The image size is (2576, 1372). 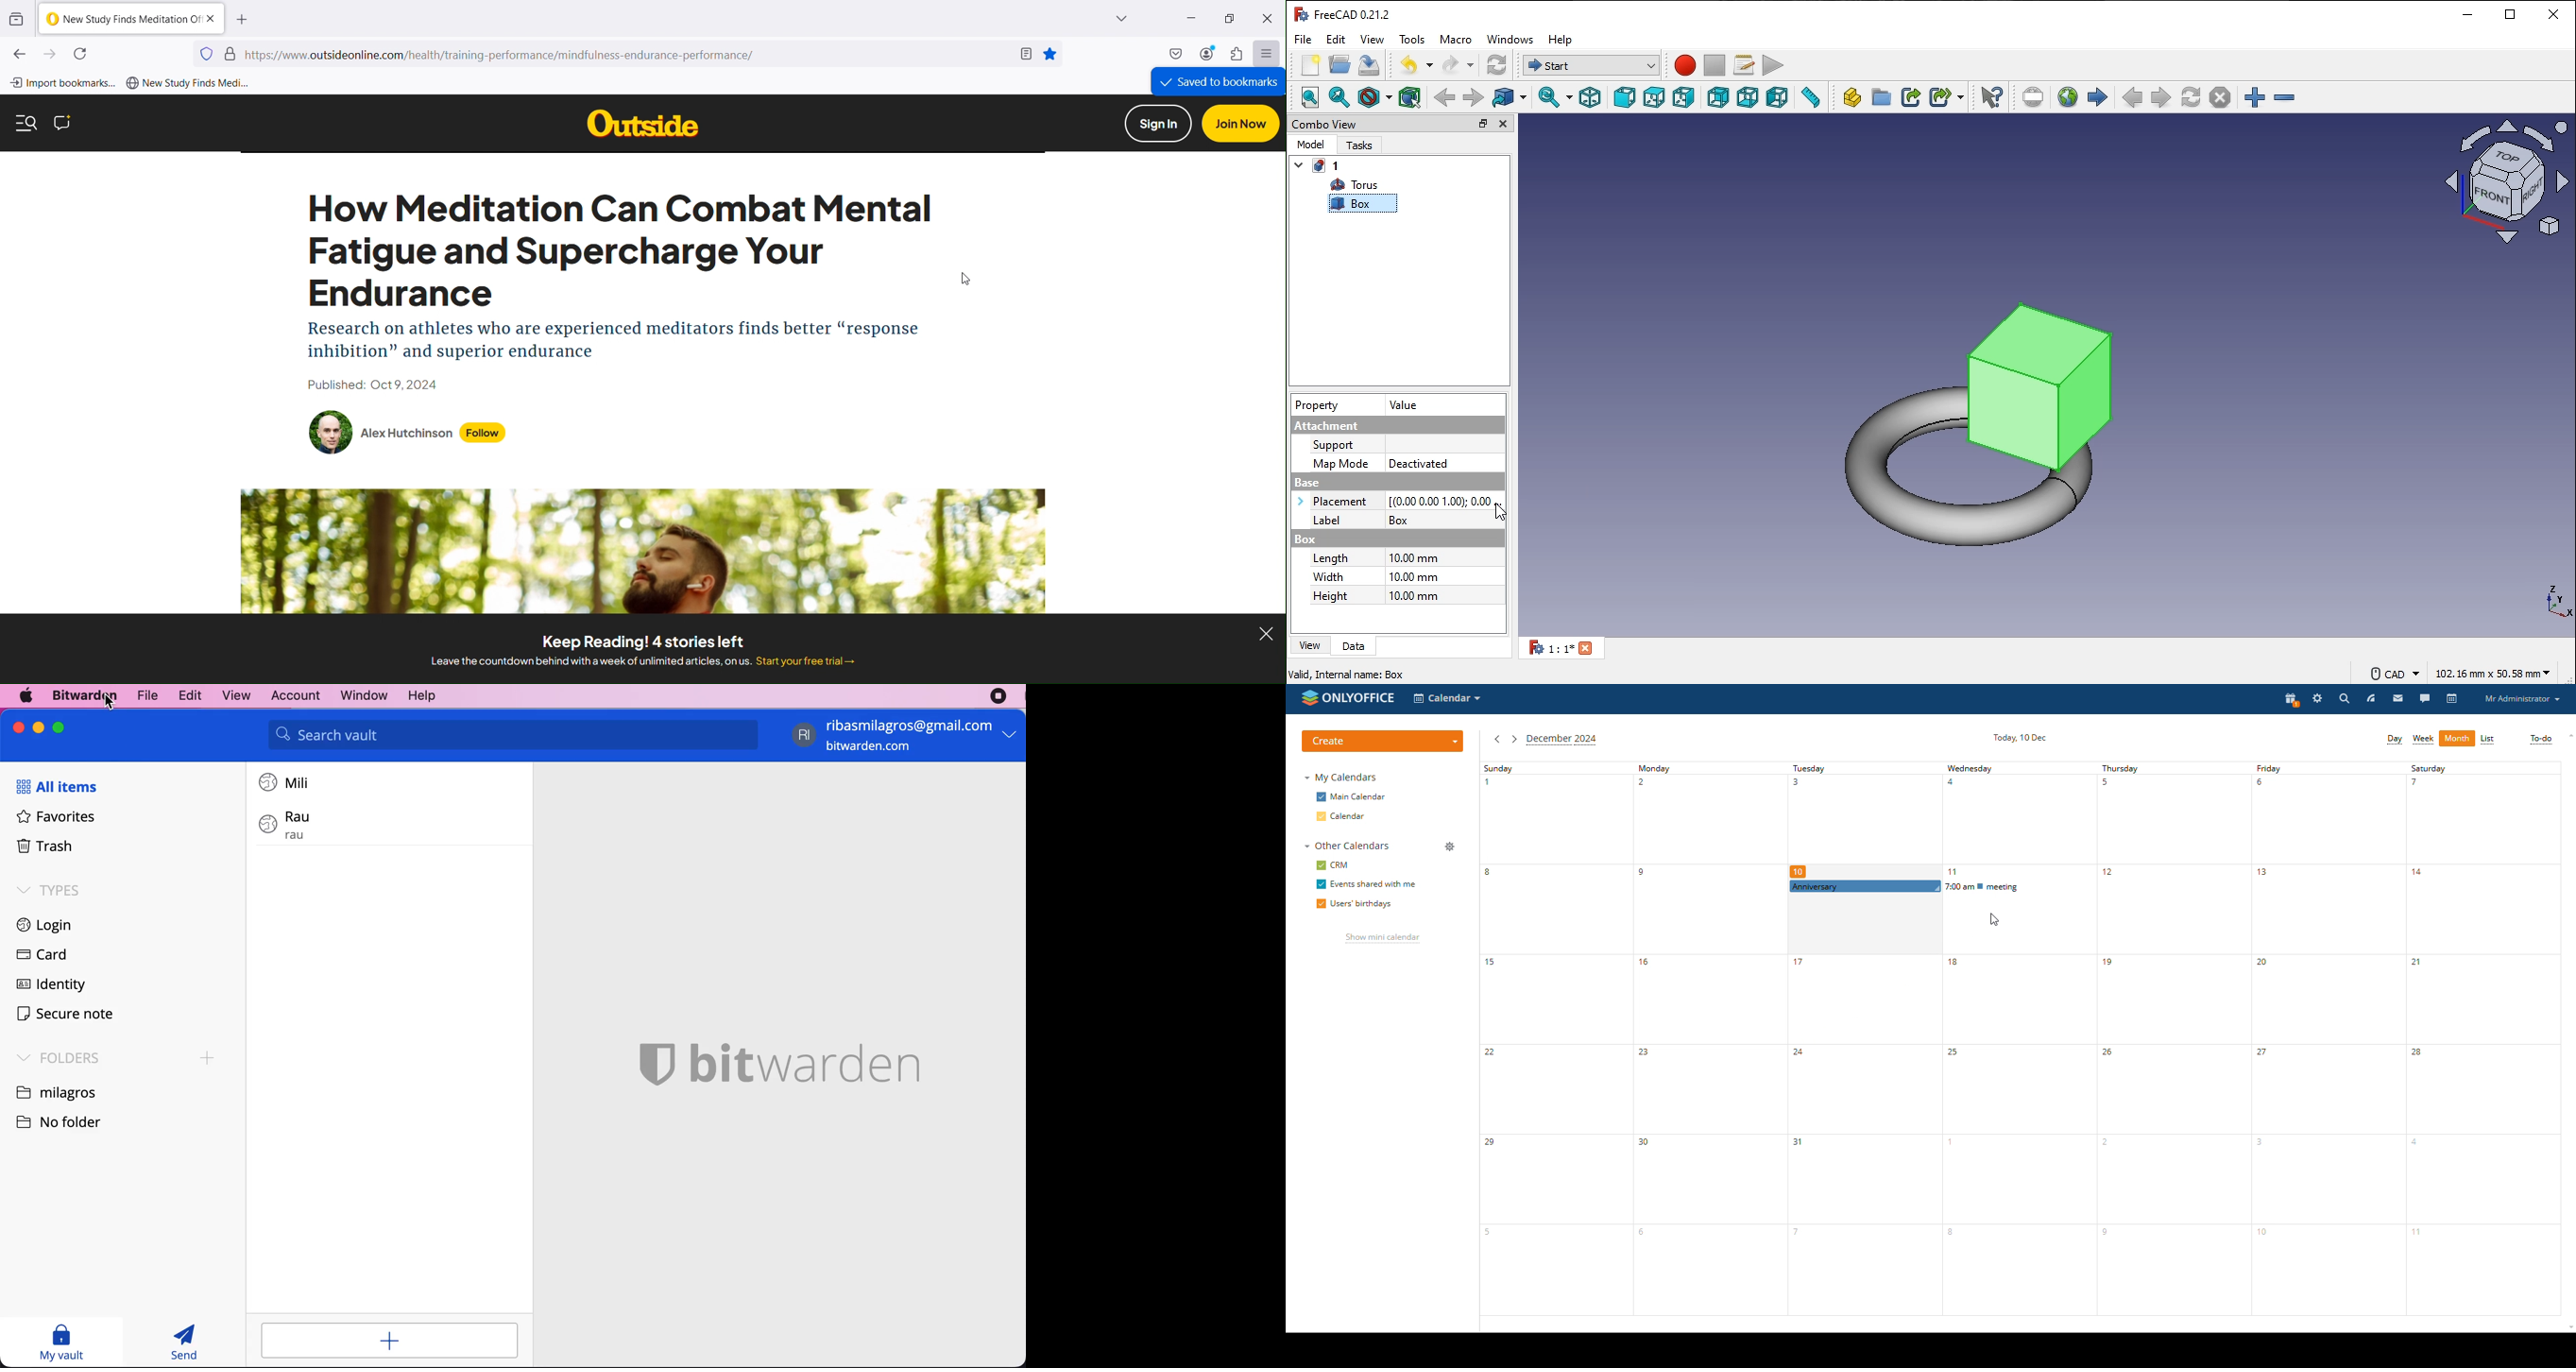 I want to click on measure distance, so click(x=1811, y=98).